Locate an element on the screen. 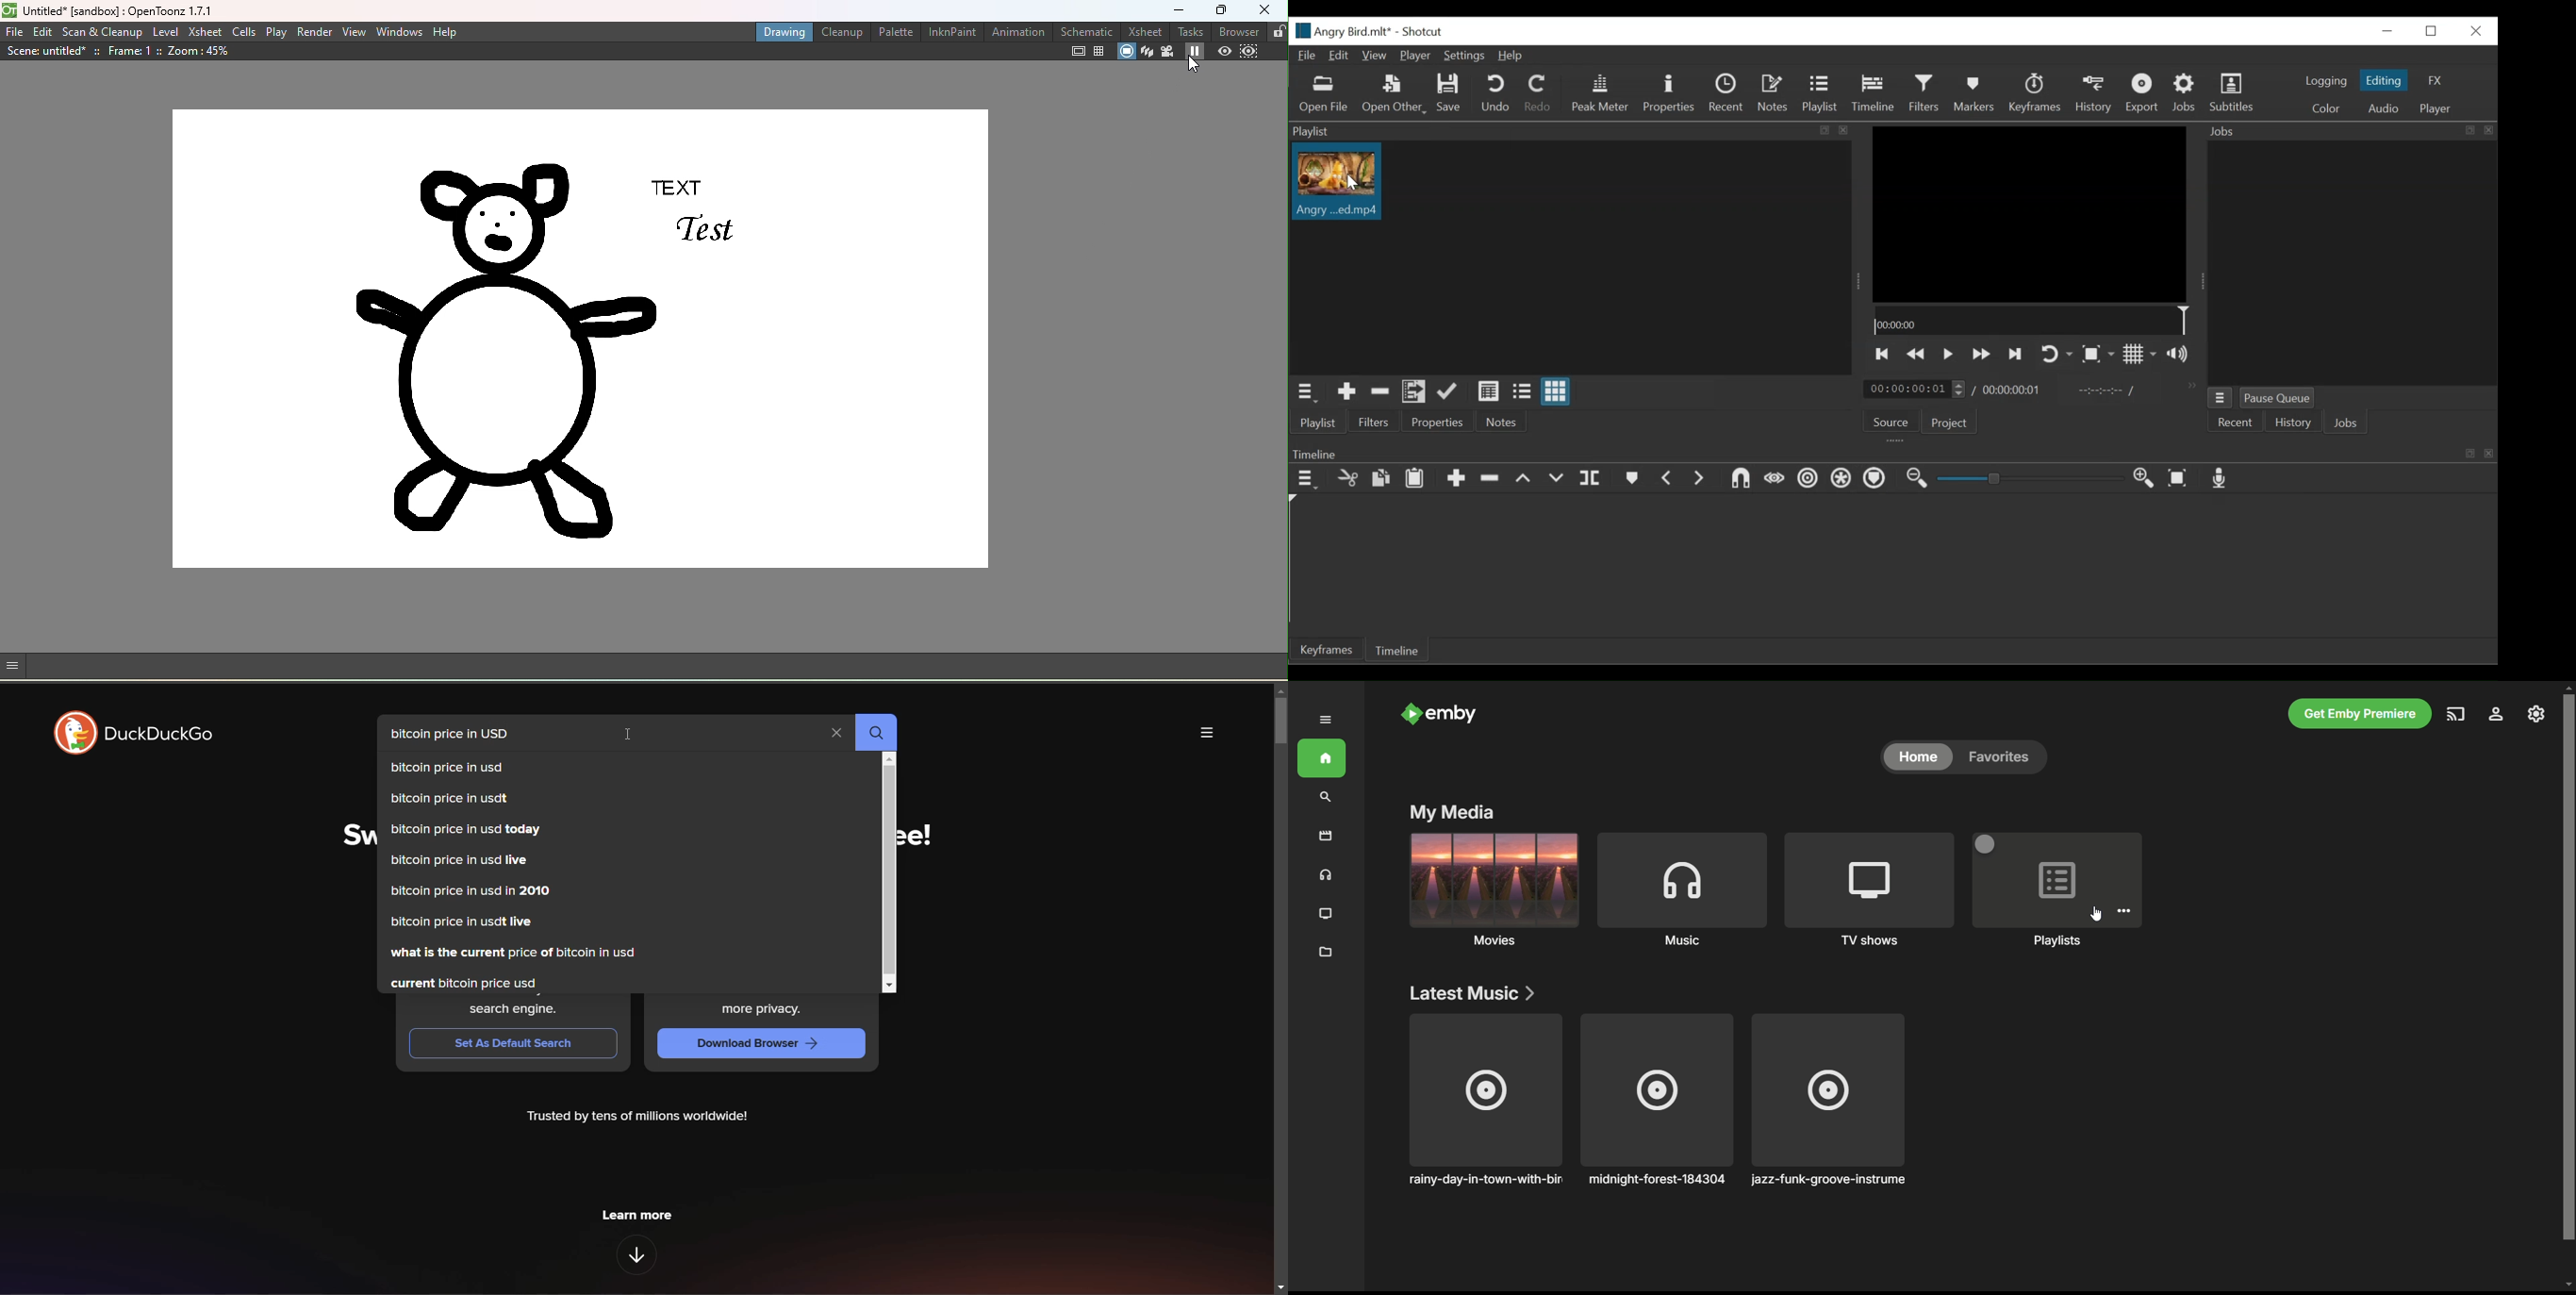 The image size is (2576, 1316). Overwrite is located at coordinates (1557, 480).